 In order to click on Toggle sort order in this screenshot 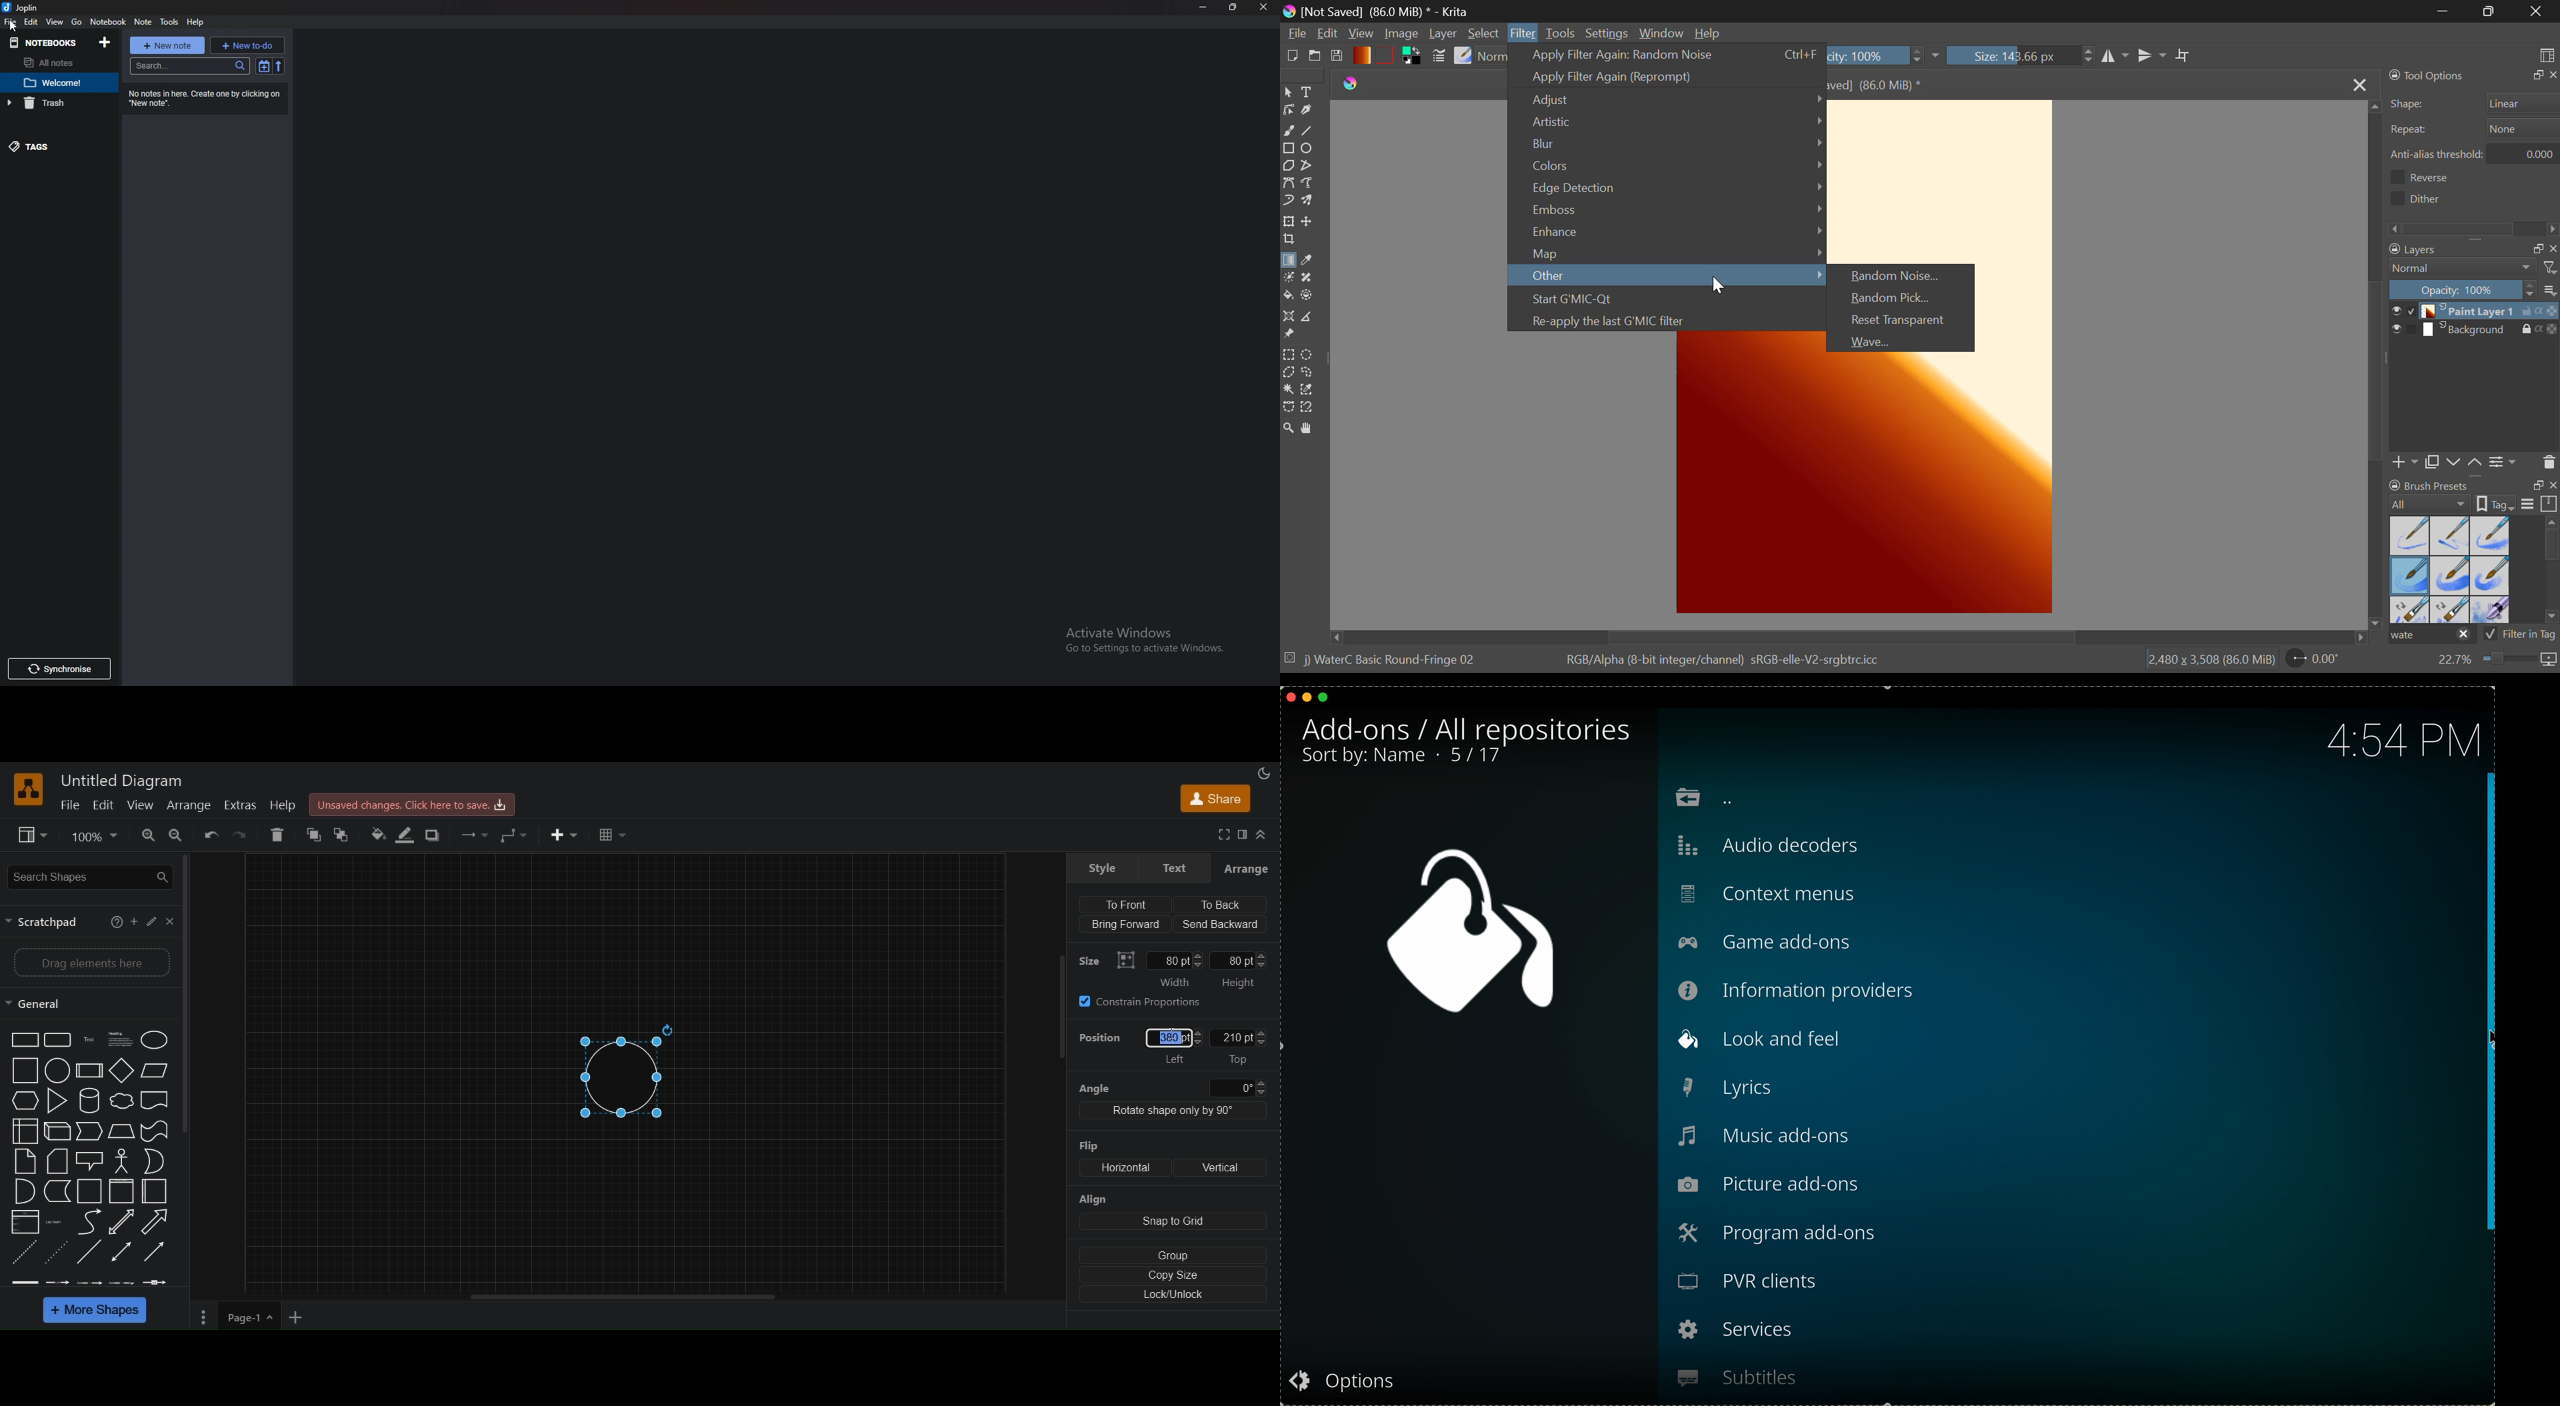, I will do `click(265, 66)`.